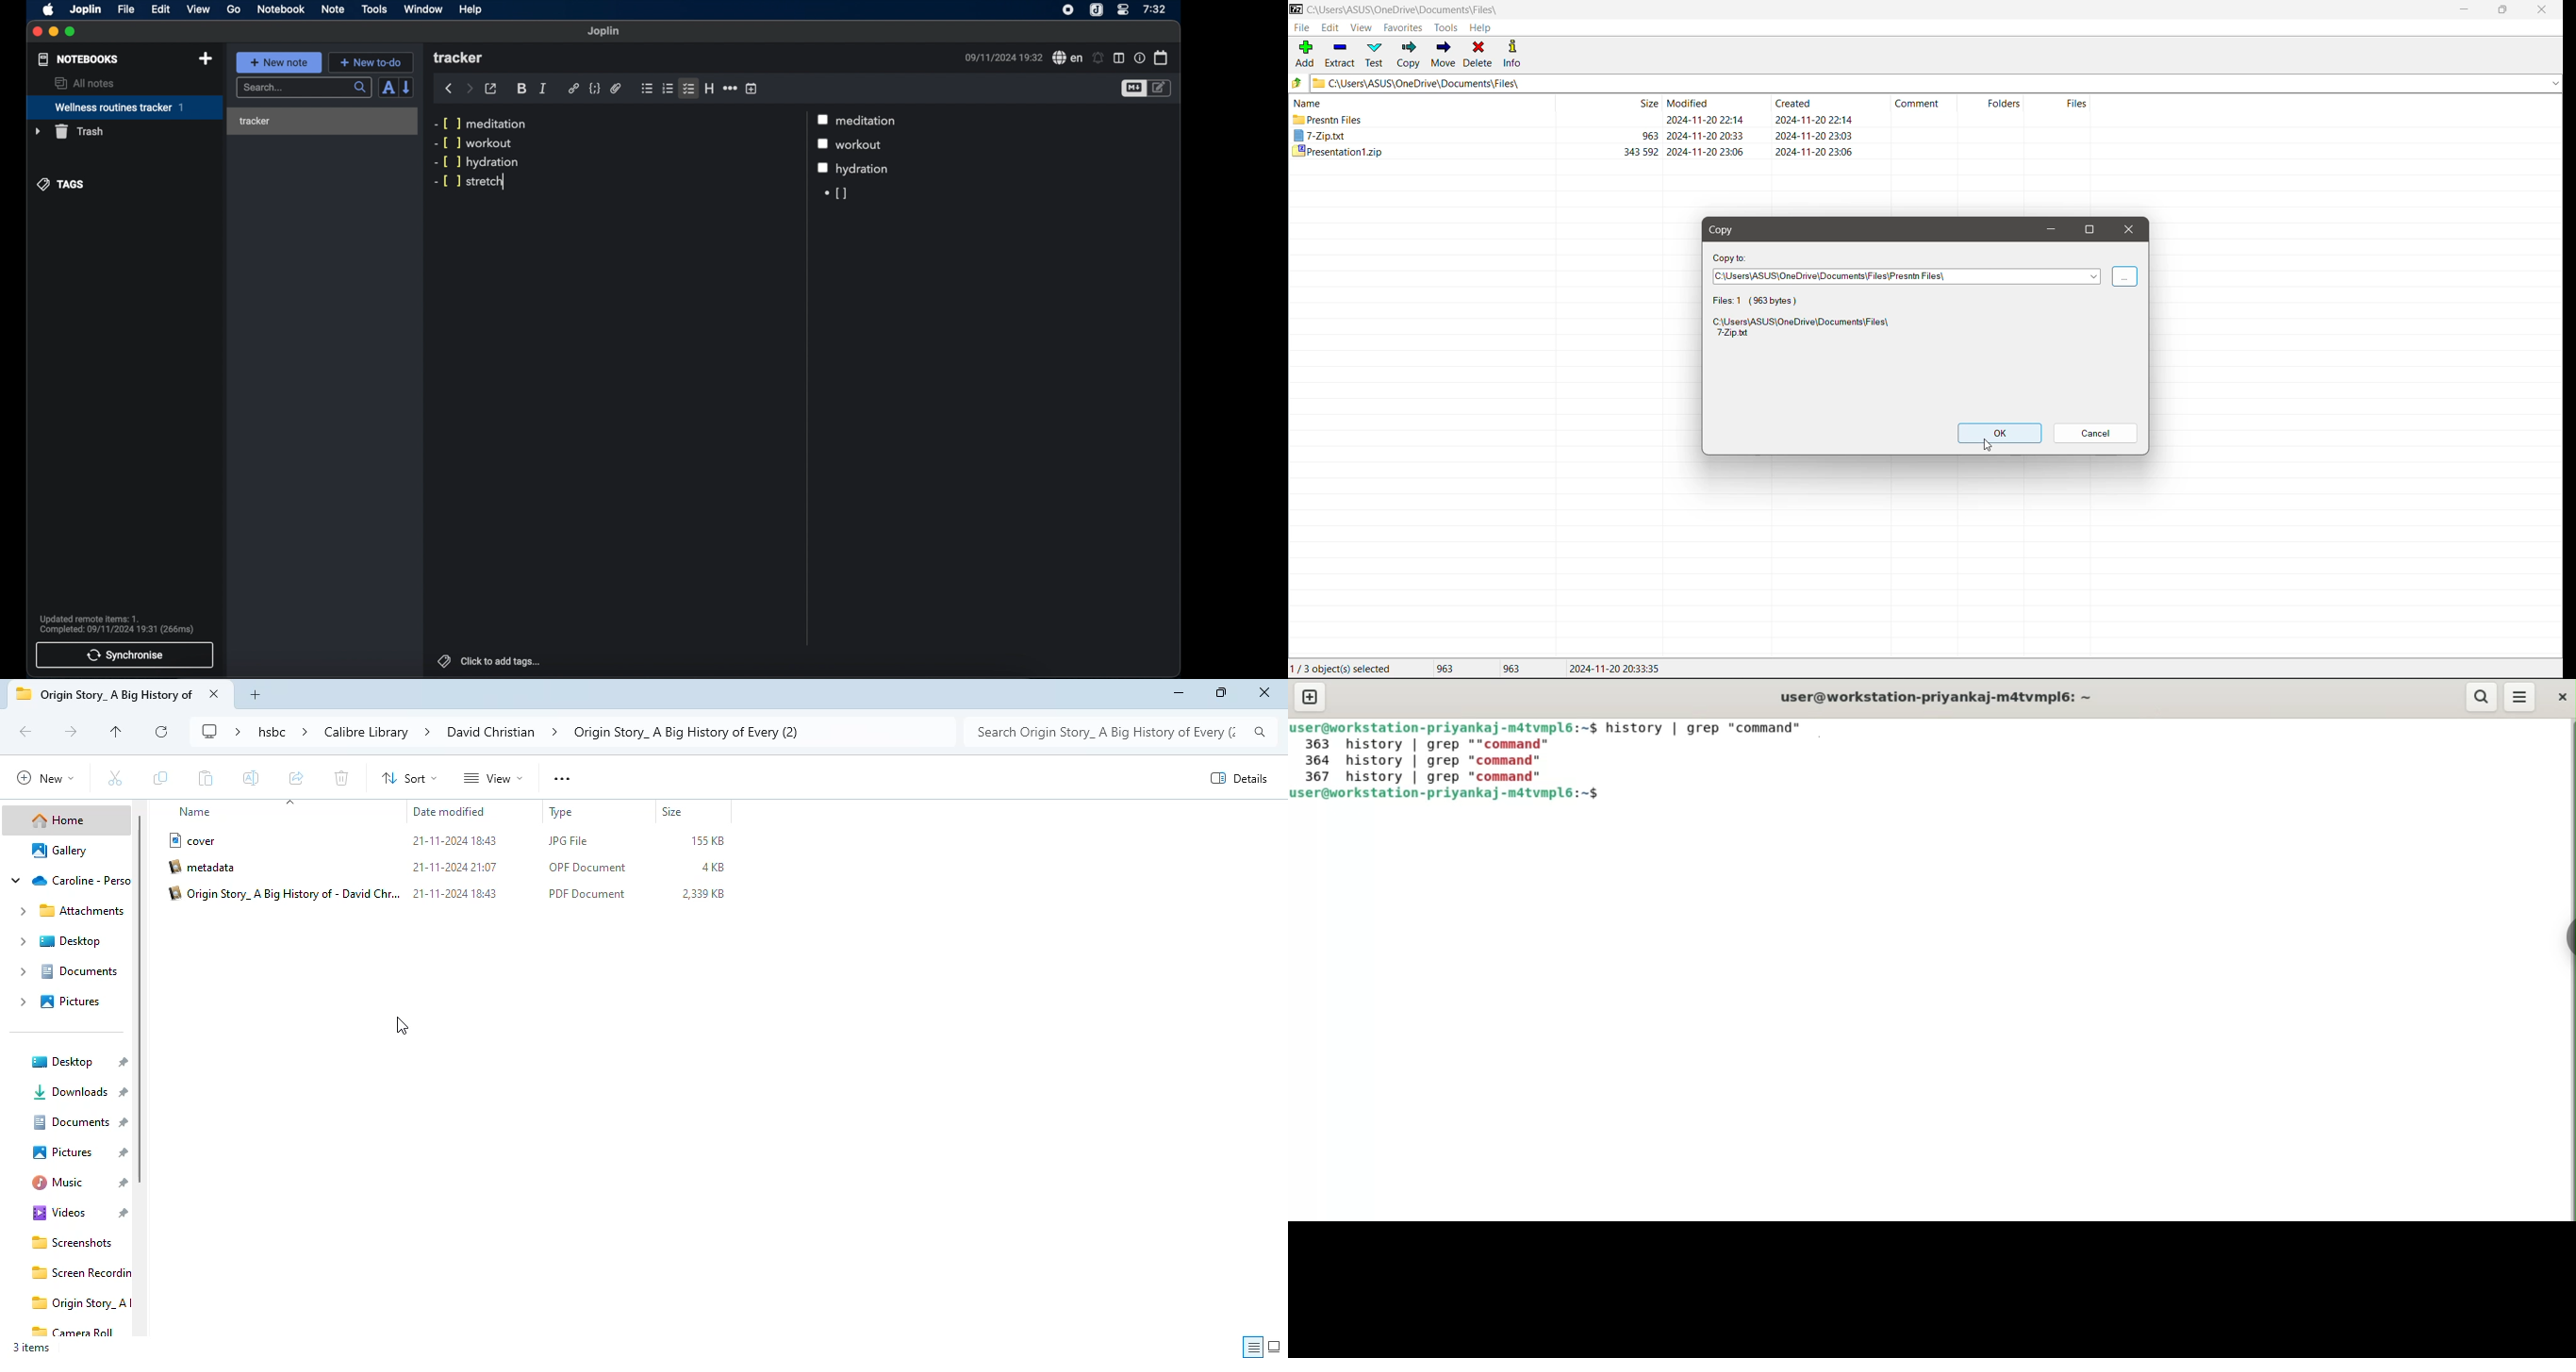 The height and width of the screenshot is (1372, 2576). What do you see at coordinates (342, 778) in the screenshot?
I see `delete` at bounding box center [342, 778].